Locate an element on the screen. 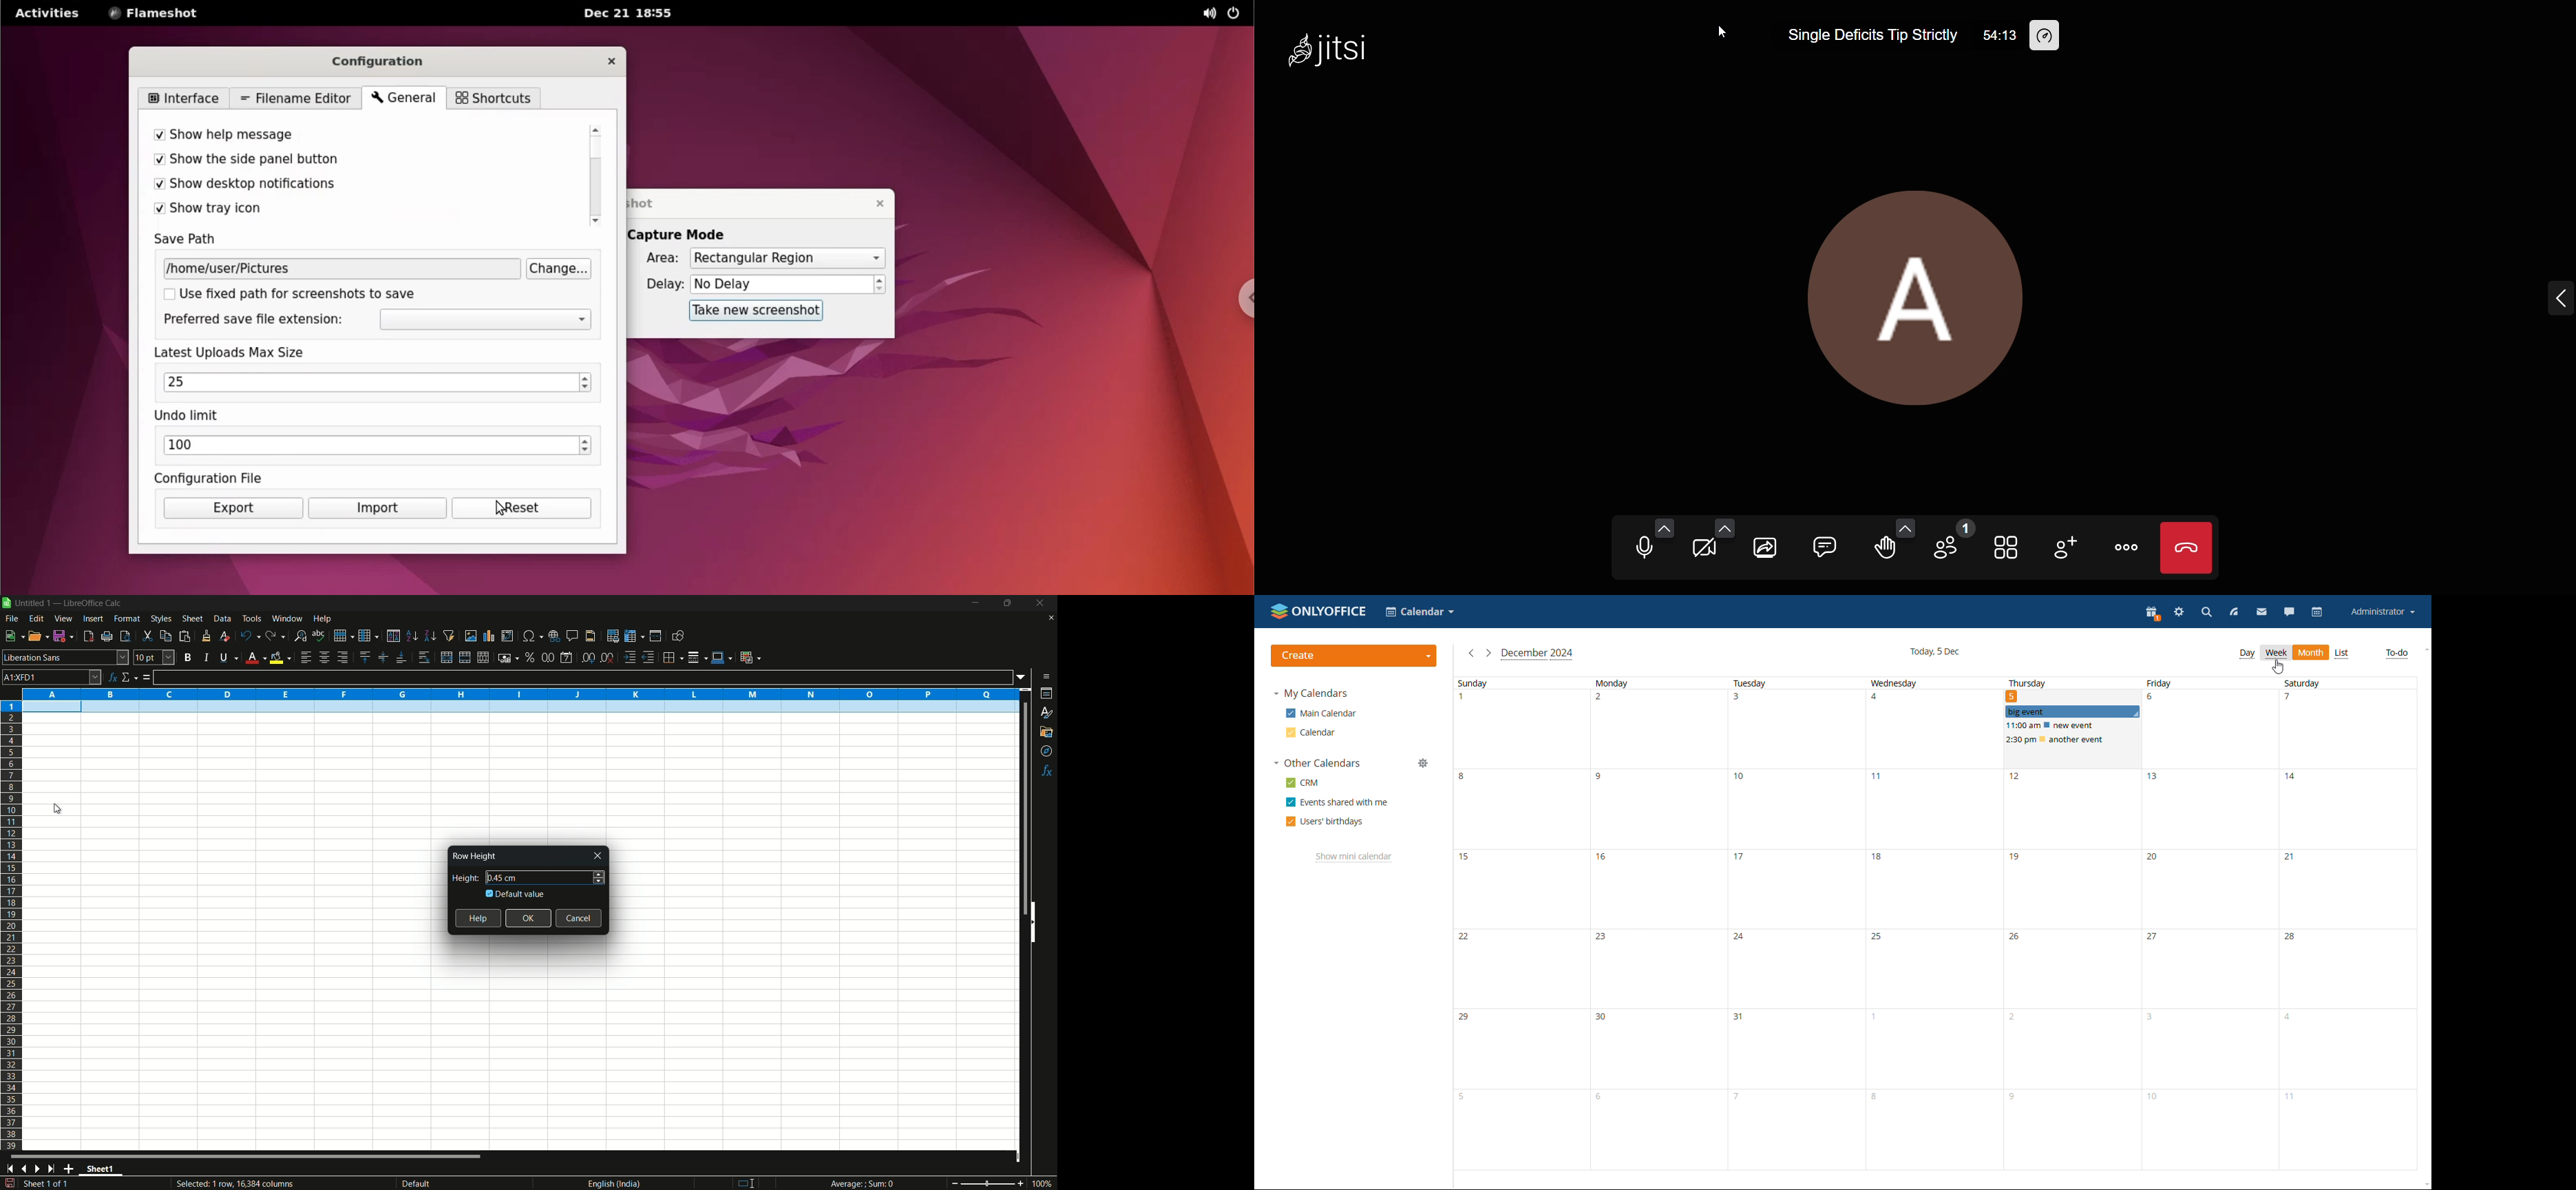 The height and width of the screenshot is (1204, 2576). more video setting is located at coordinates (1724, 528).